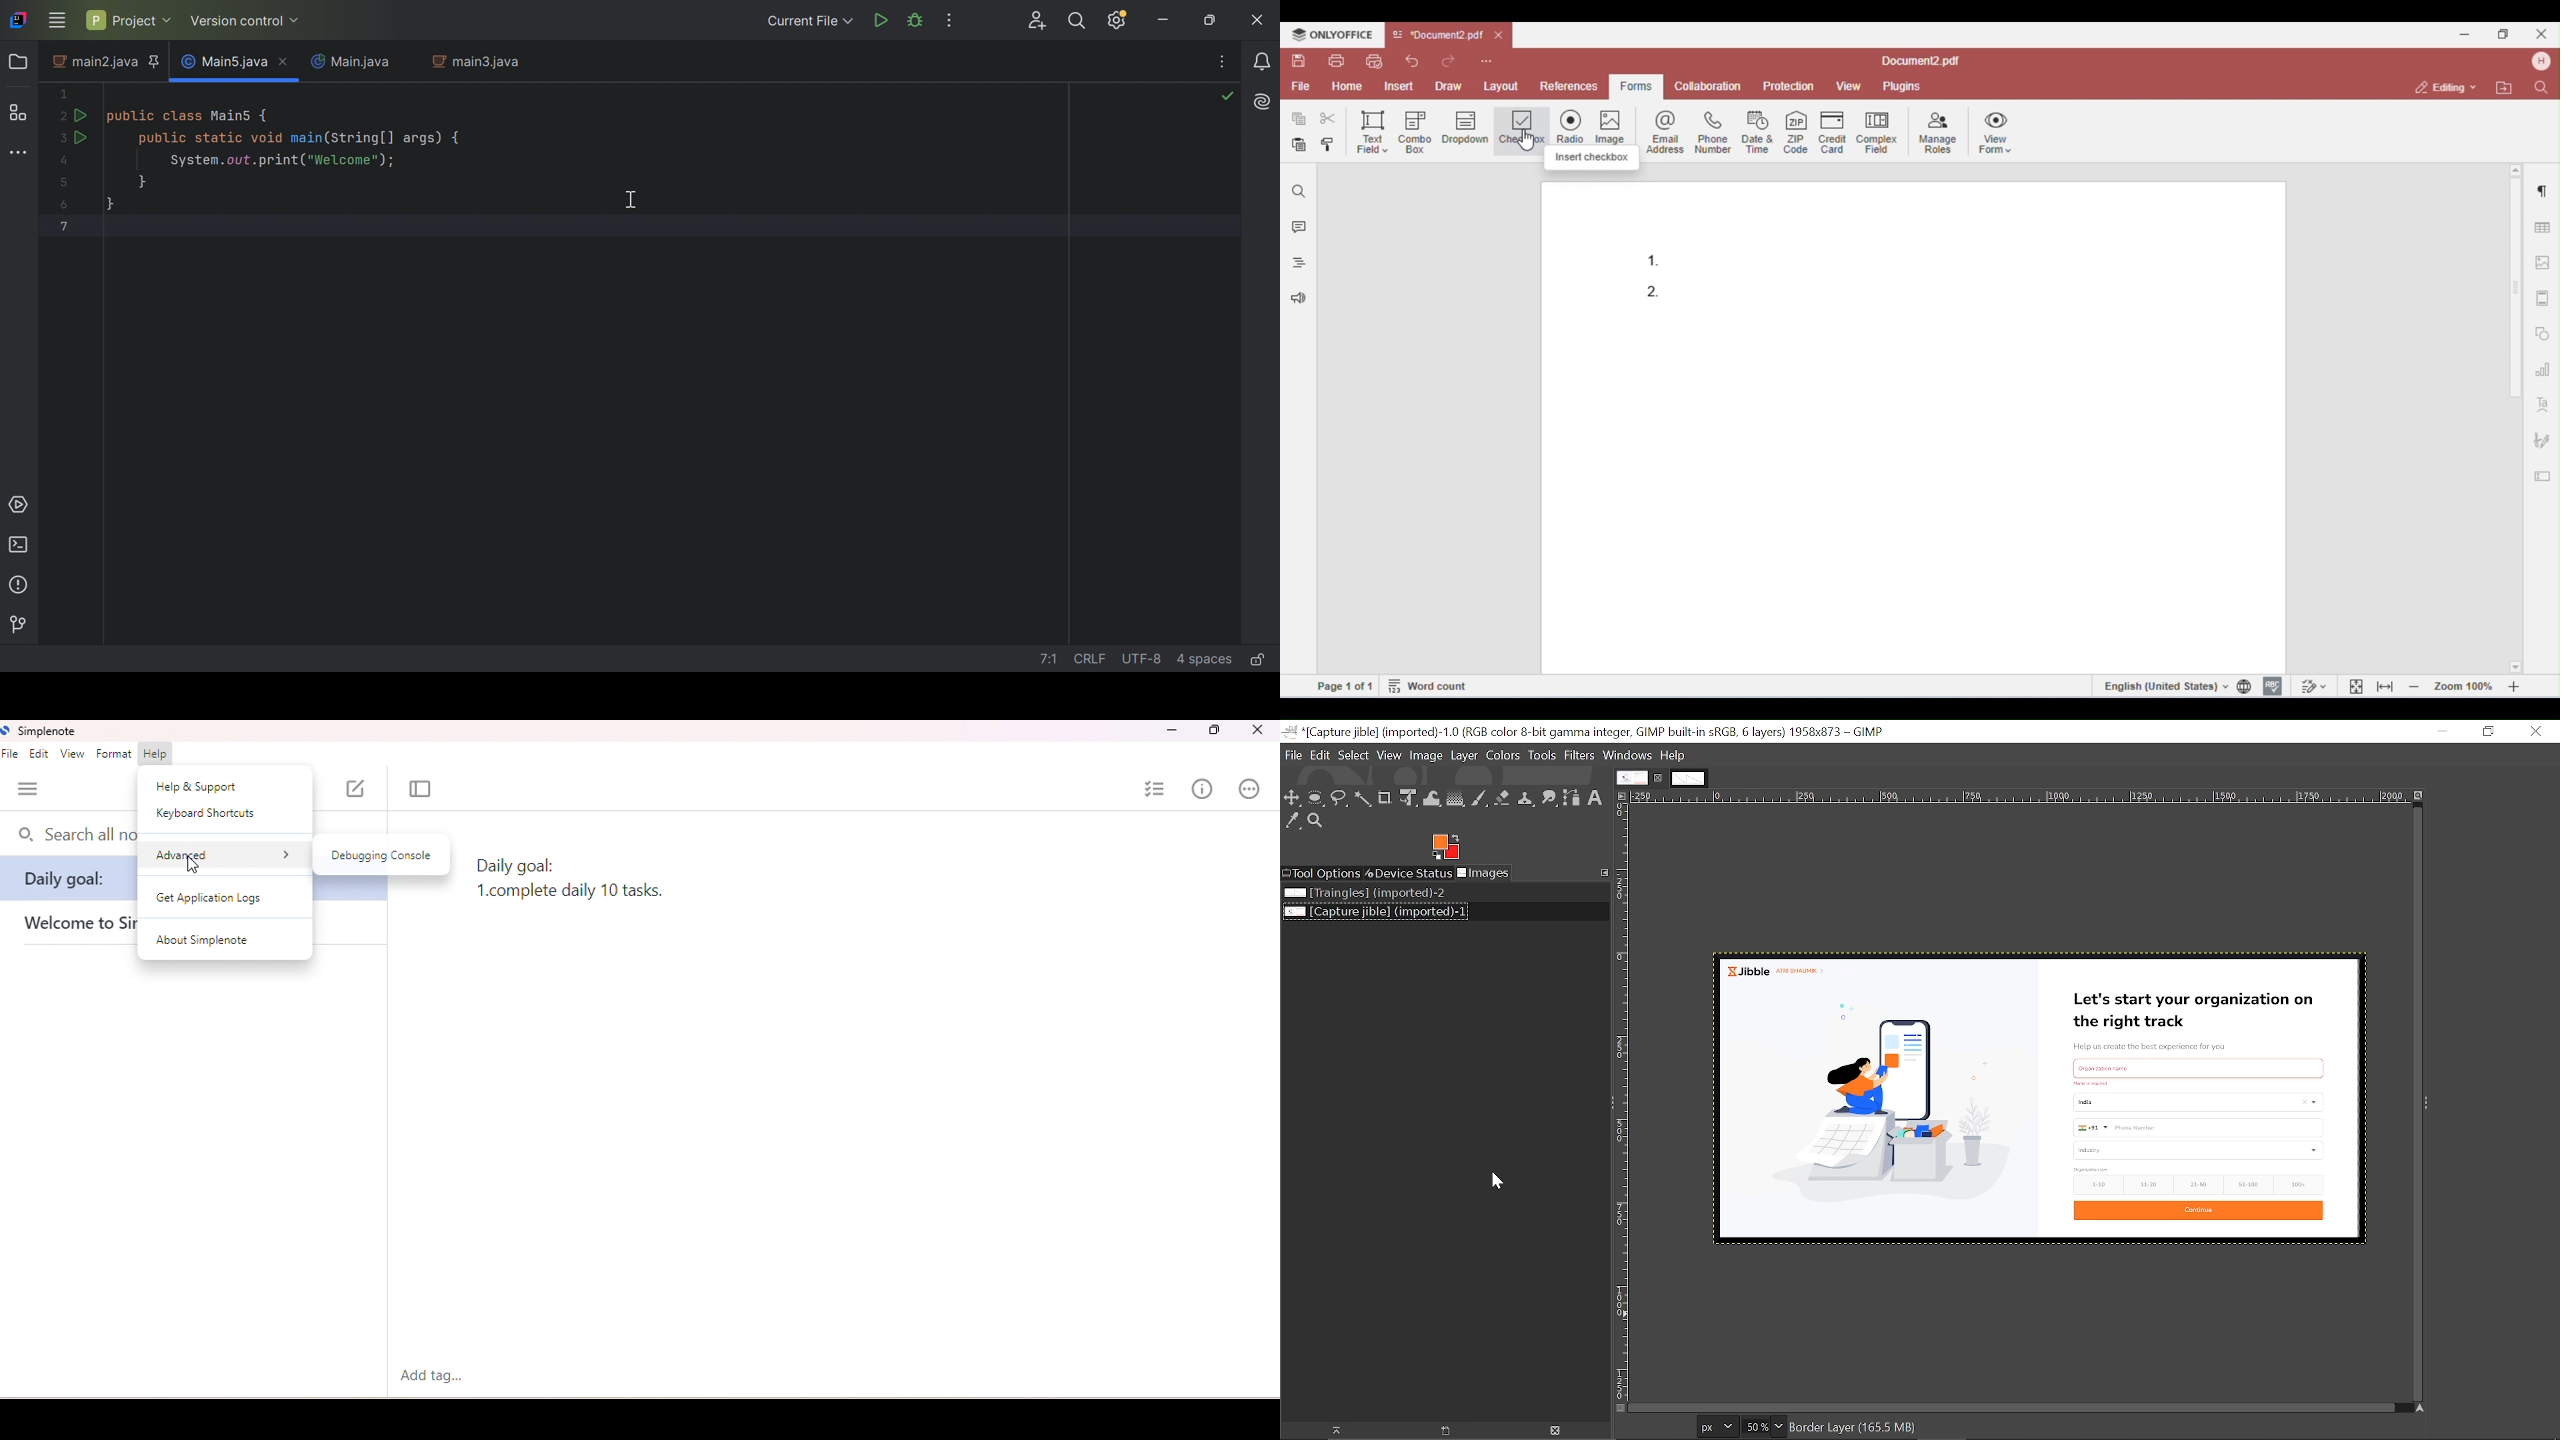 This screenshot has width=2576, height=1456. I want to click on IntelliJ IDEA icon, so click(20, 19).